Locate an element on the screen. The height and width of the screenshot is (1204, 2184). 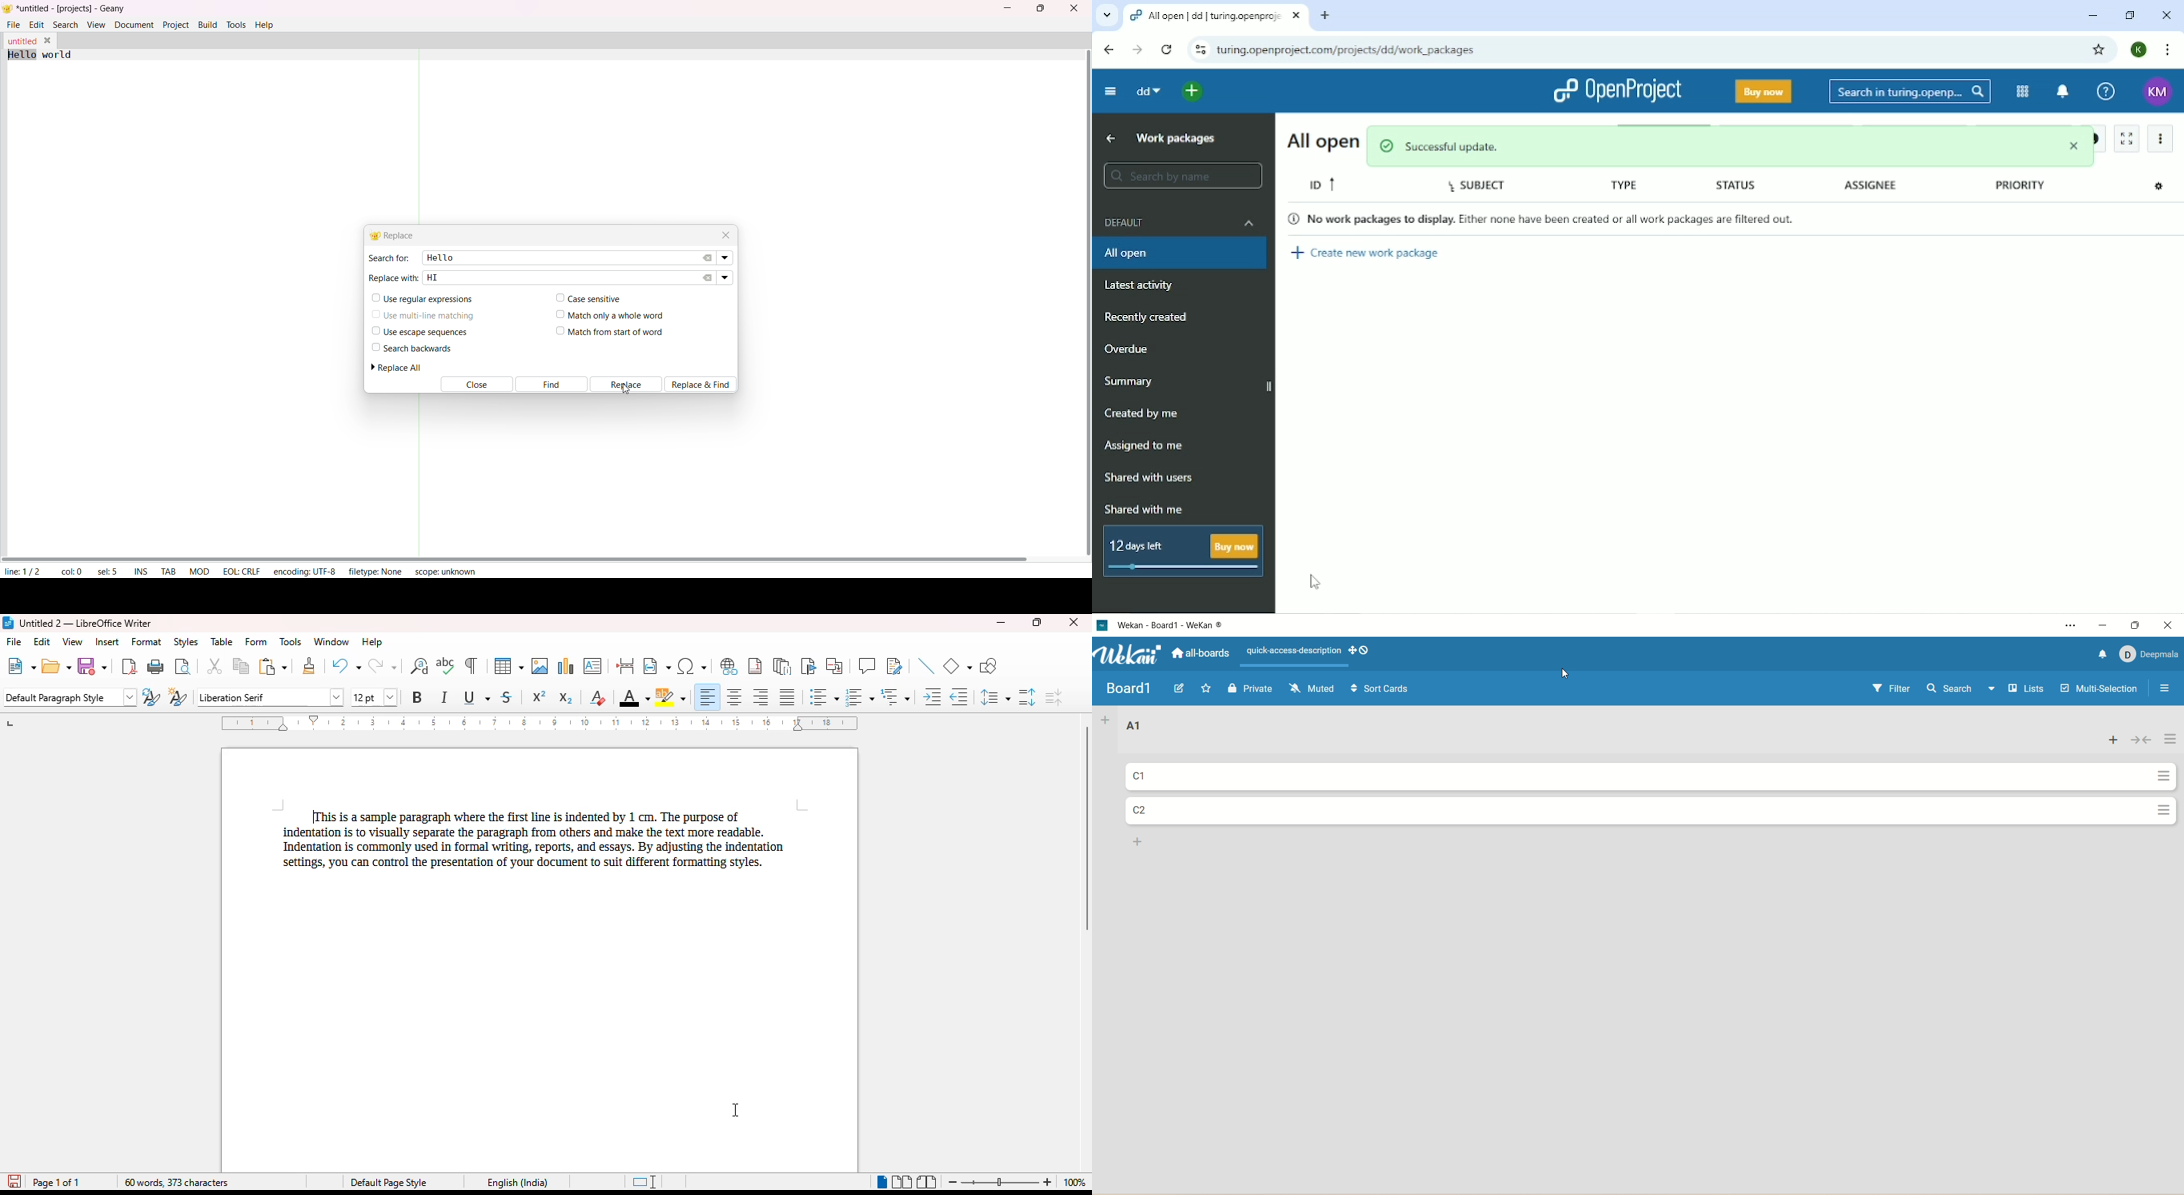
cursor is located at coordinates (1569, 674).